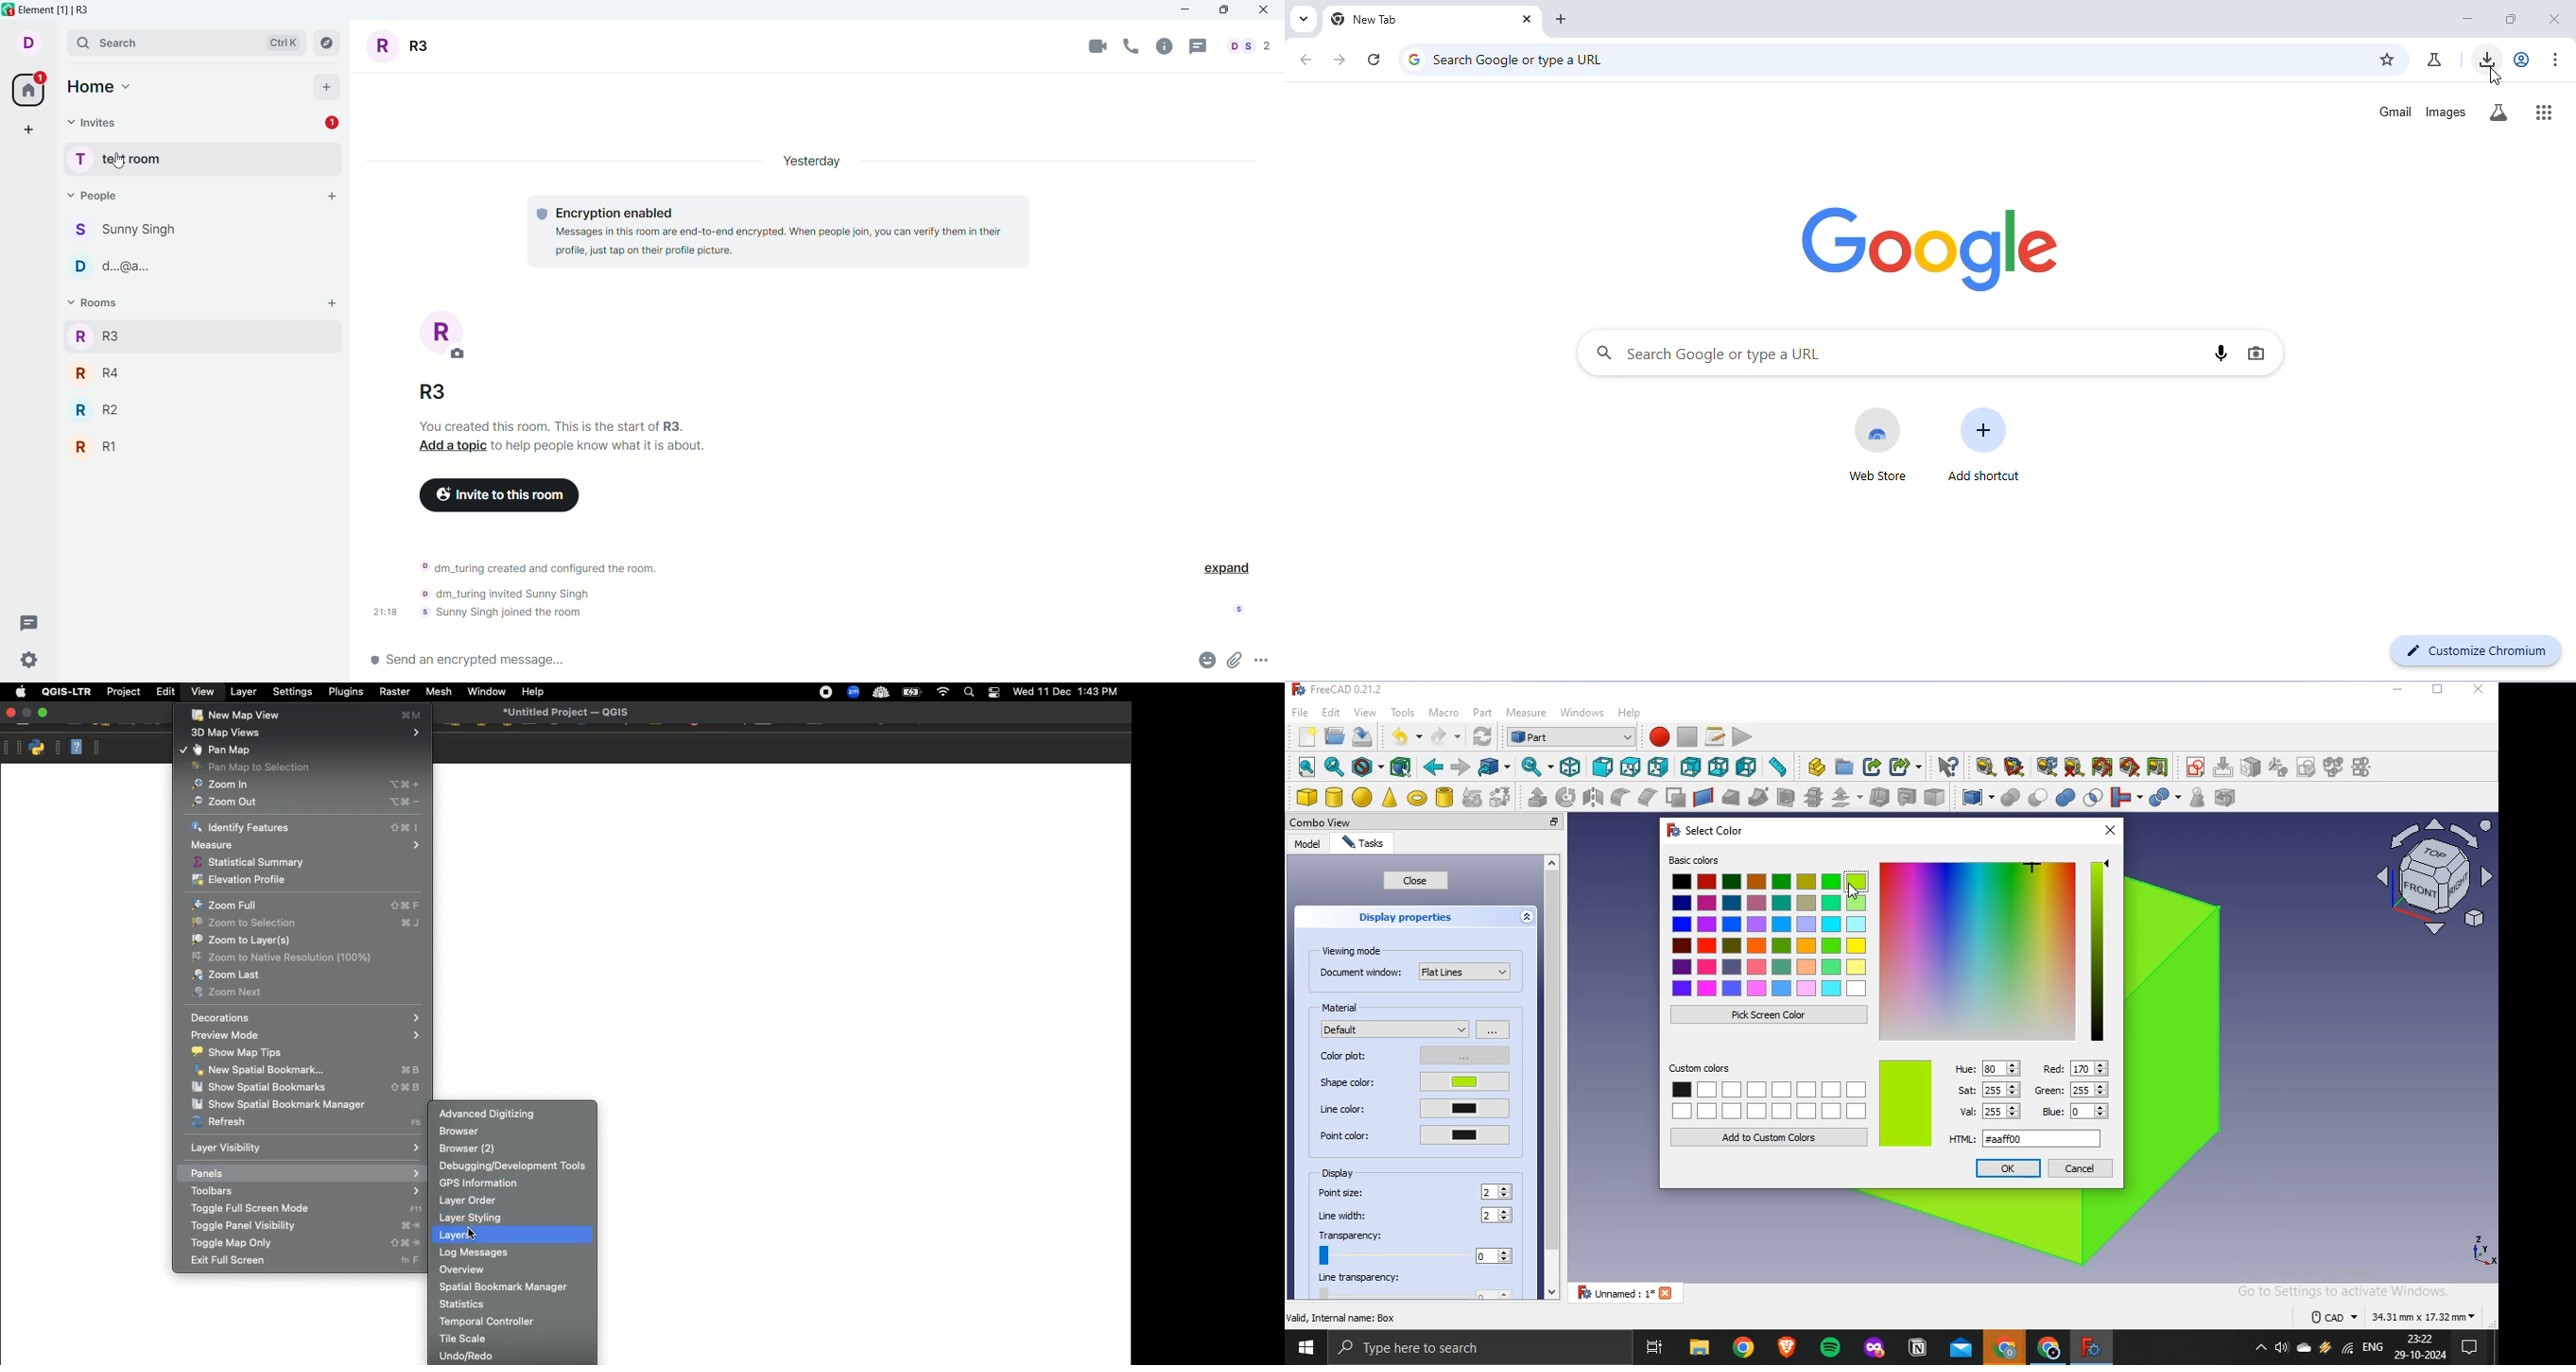  I want to click on tasks, so click(1361, 844).